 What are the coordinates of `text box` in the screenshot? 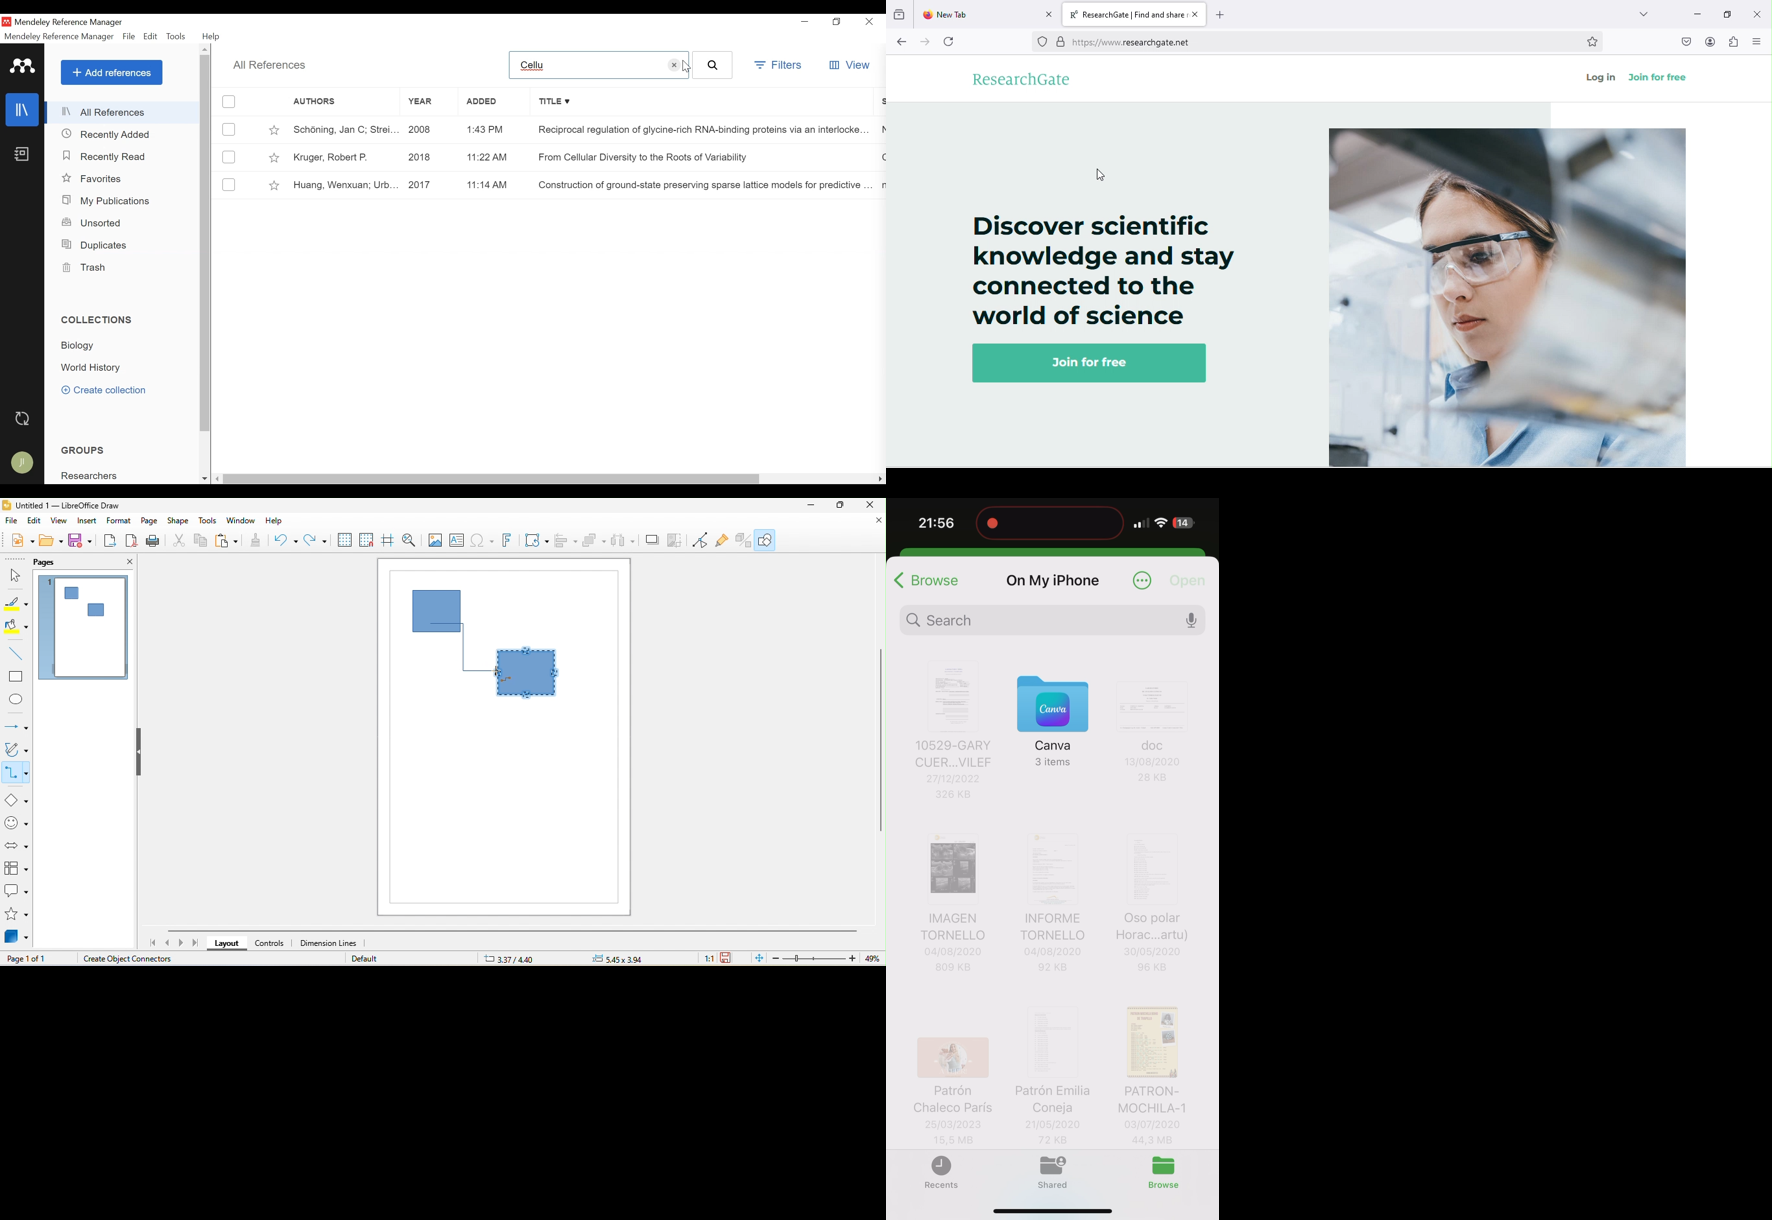 It's located at (457, 540).